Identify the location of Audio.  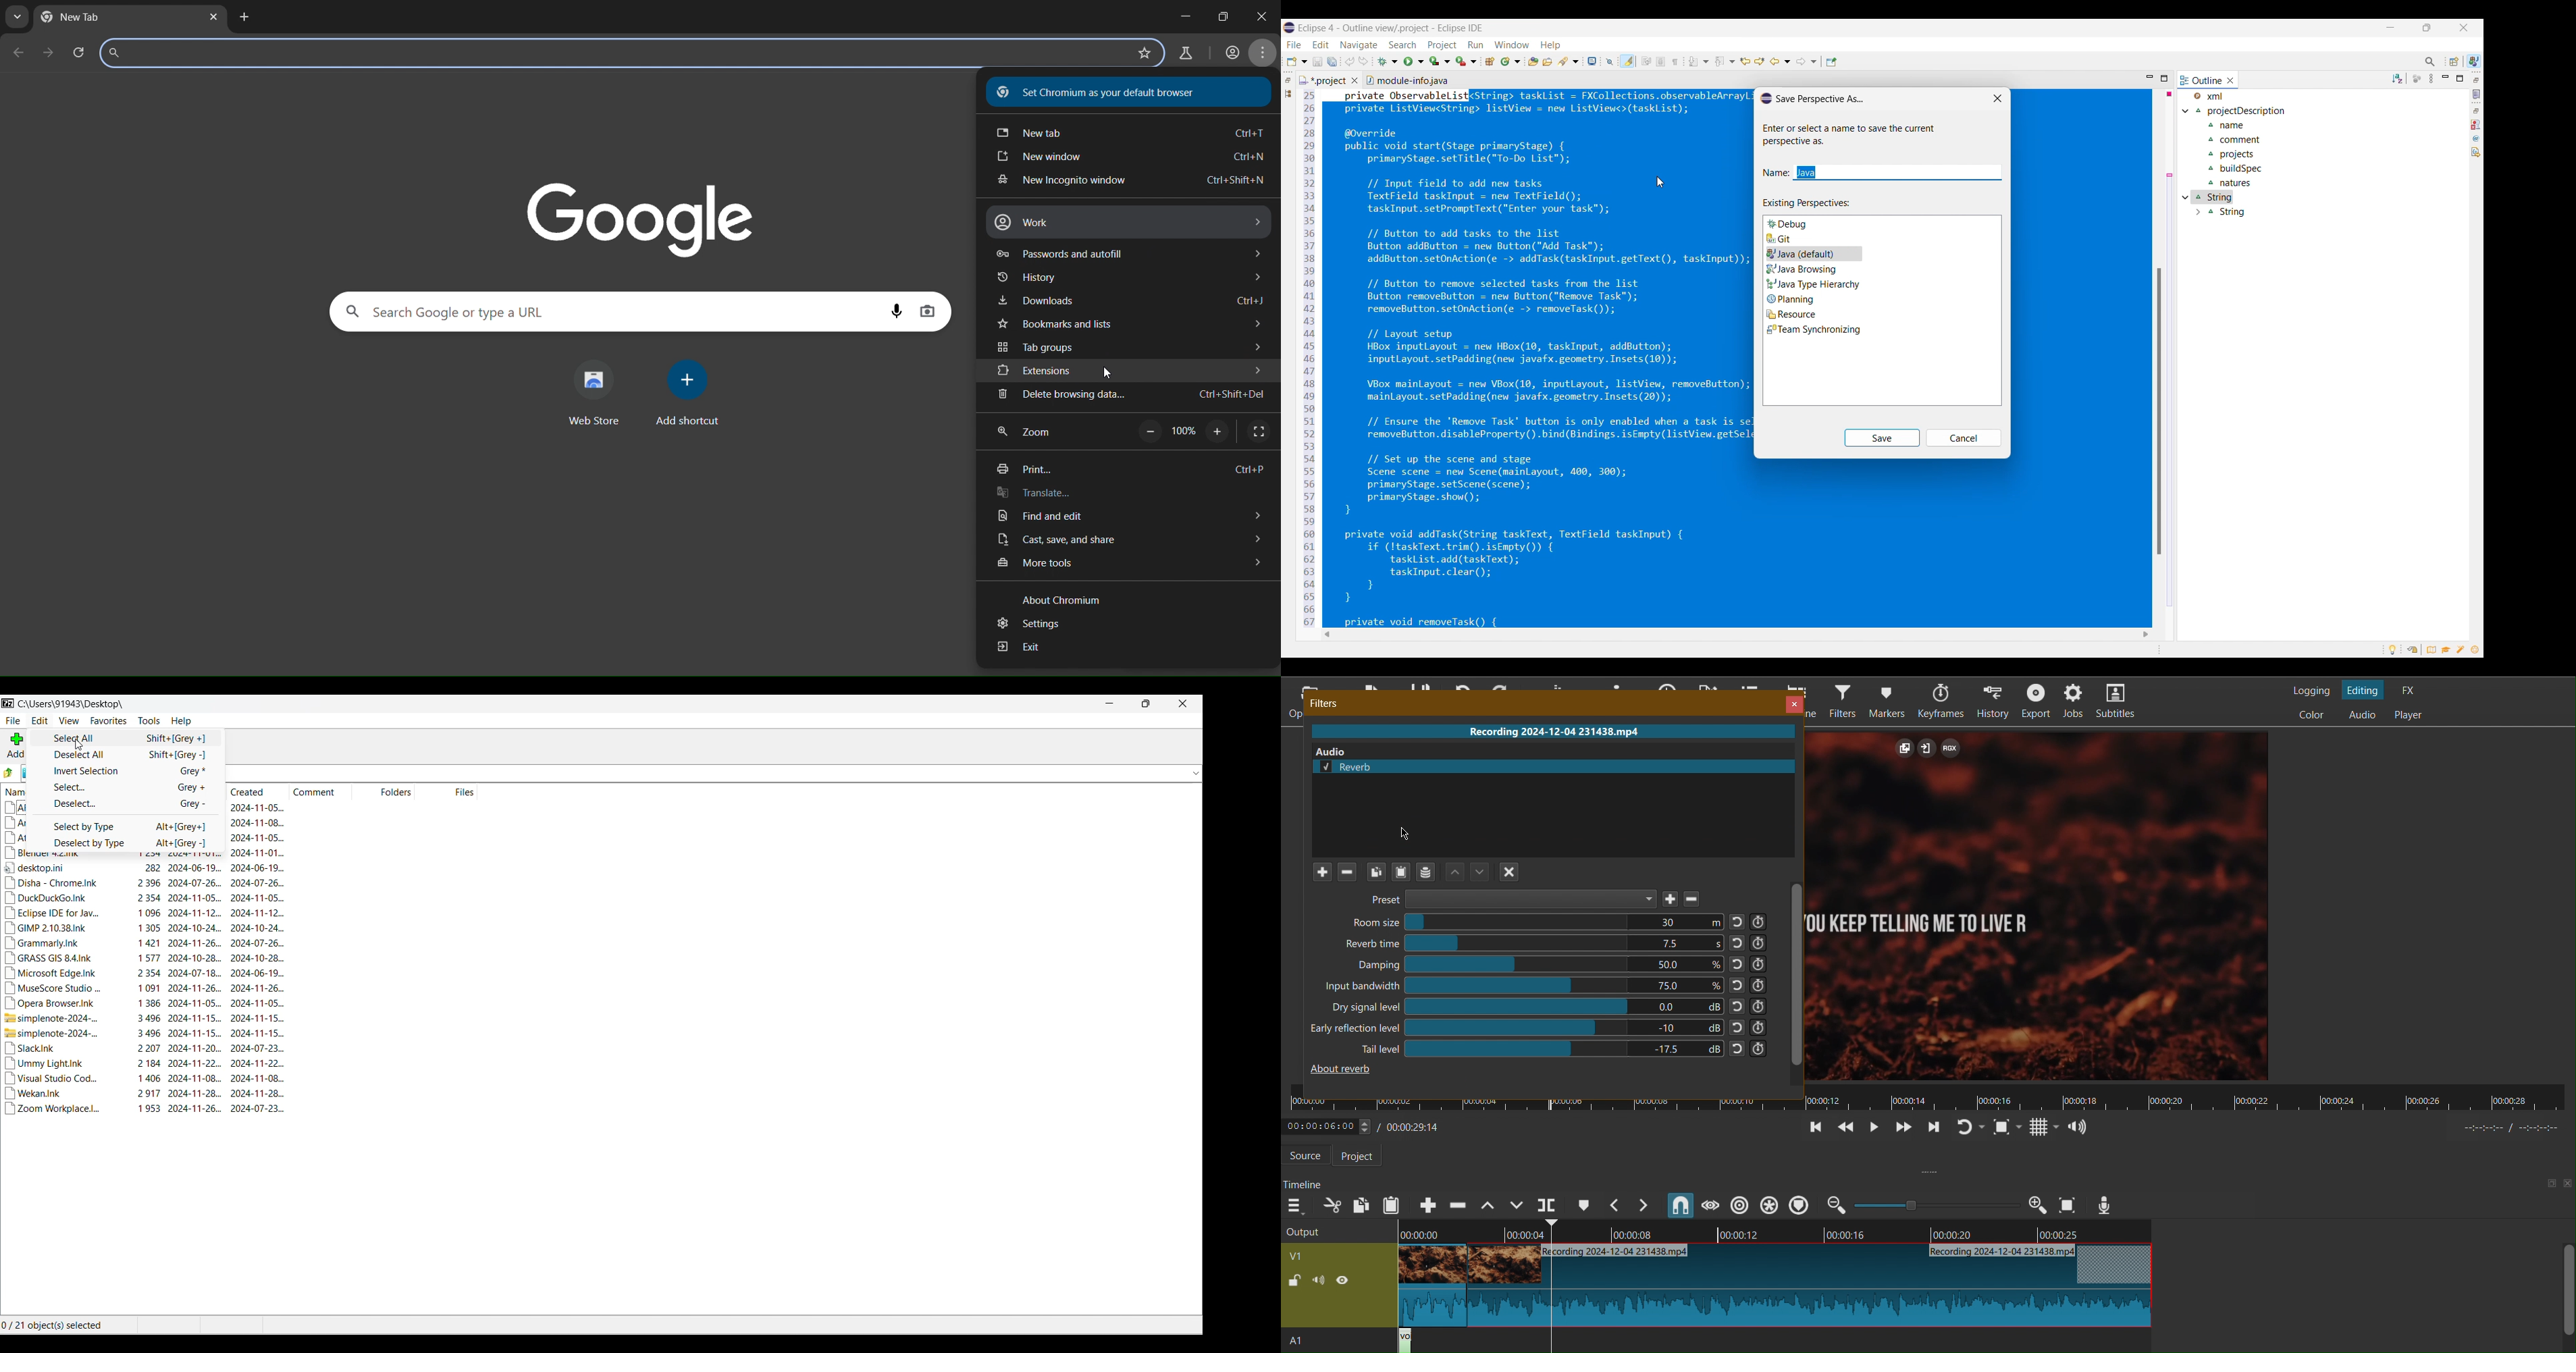
(2361, 715).